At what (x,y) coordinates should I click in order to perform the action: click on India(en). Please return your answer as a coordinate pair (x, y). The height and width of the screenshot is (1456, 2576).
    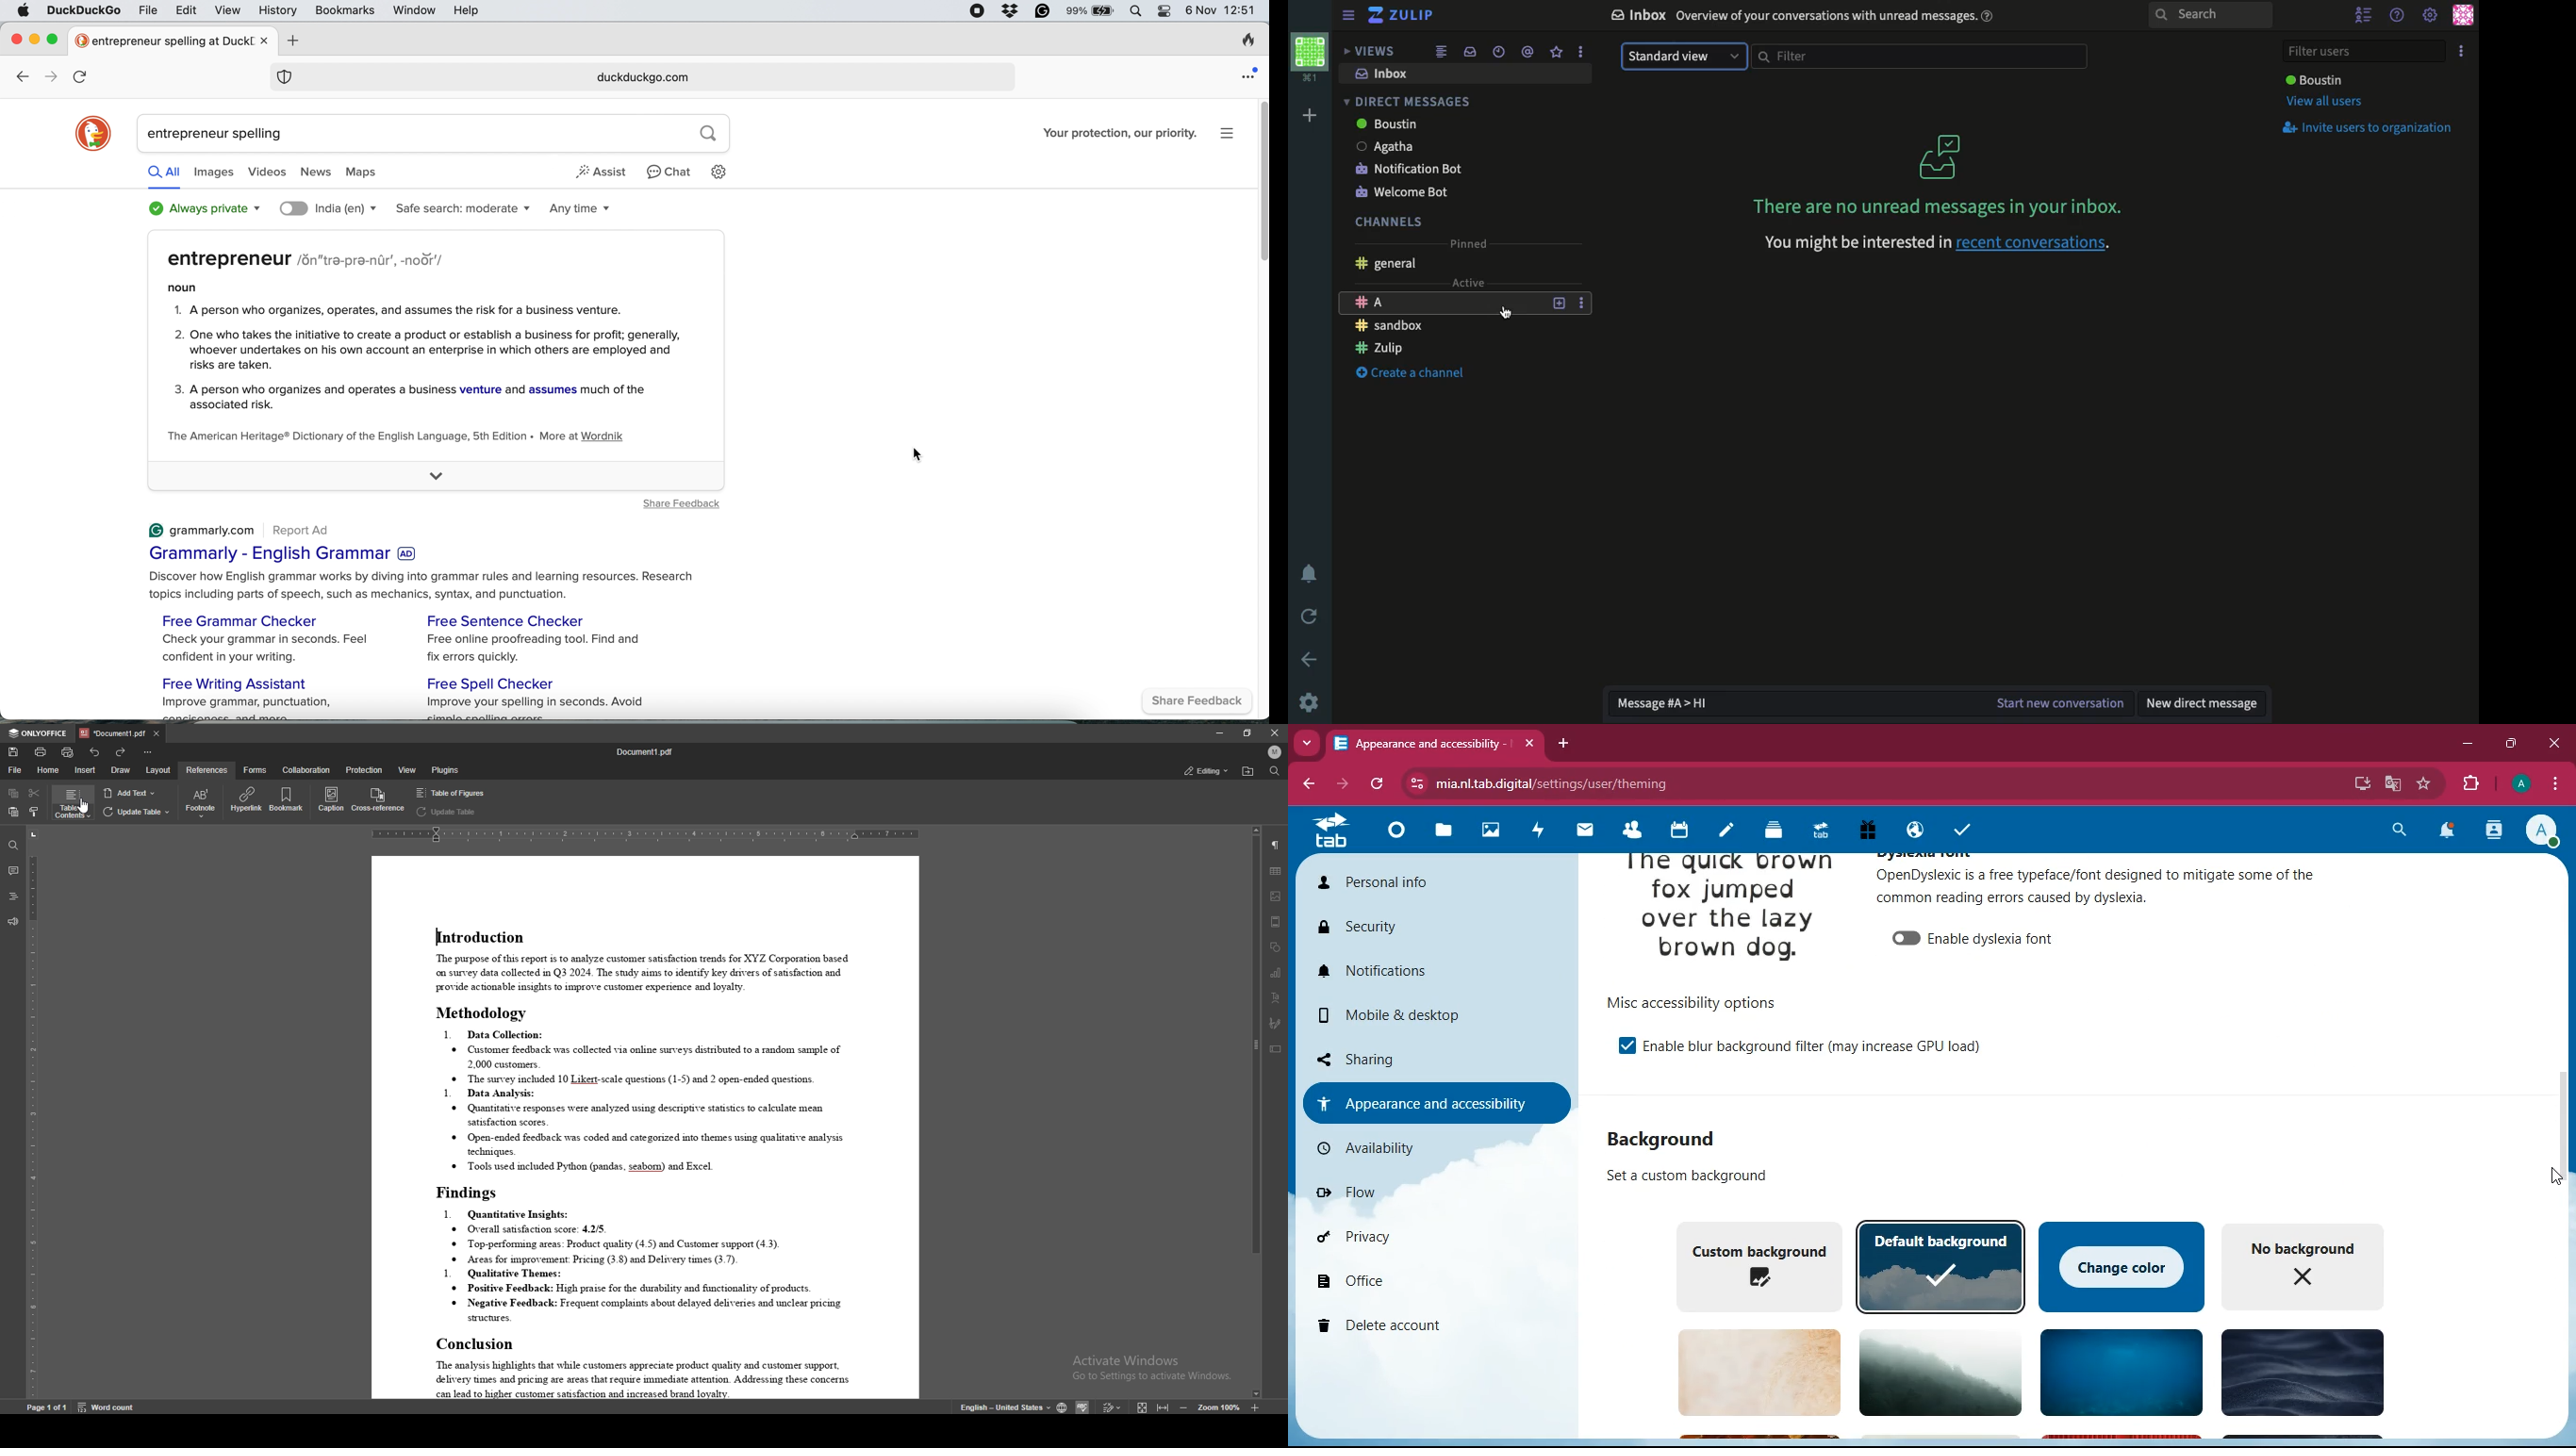
    Looking at the image, I should click on (325, 208).